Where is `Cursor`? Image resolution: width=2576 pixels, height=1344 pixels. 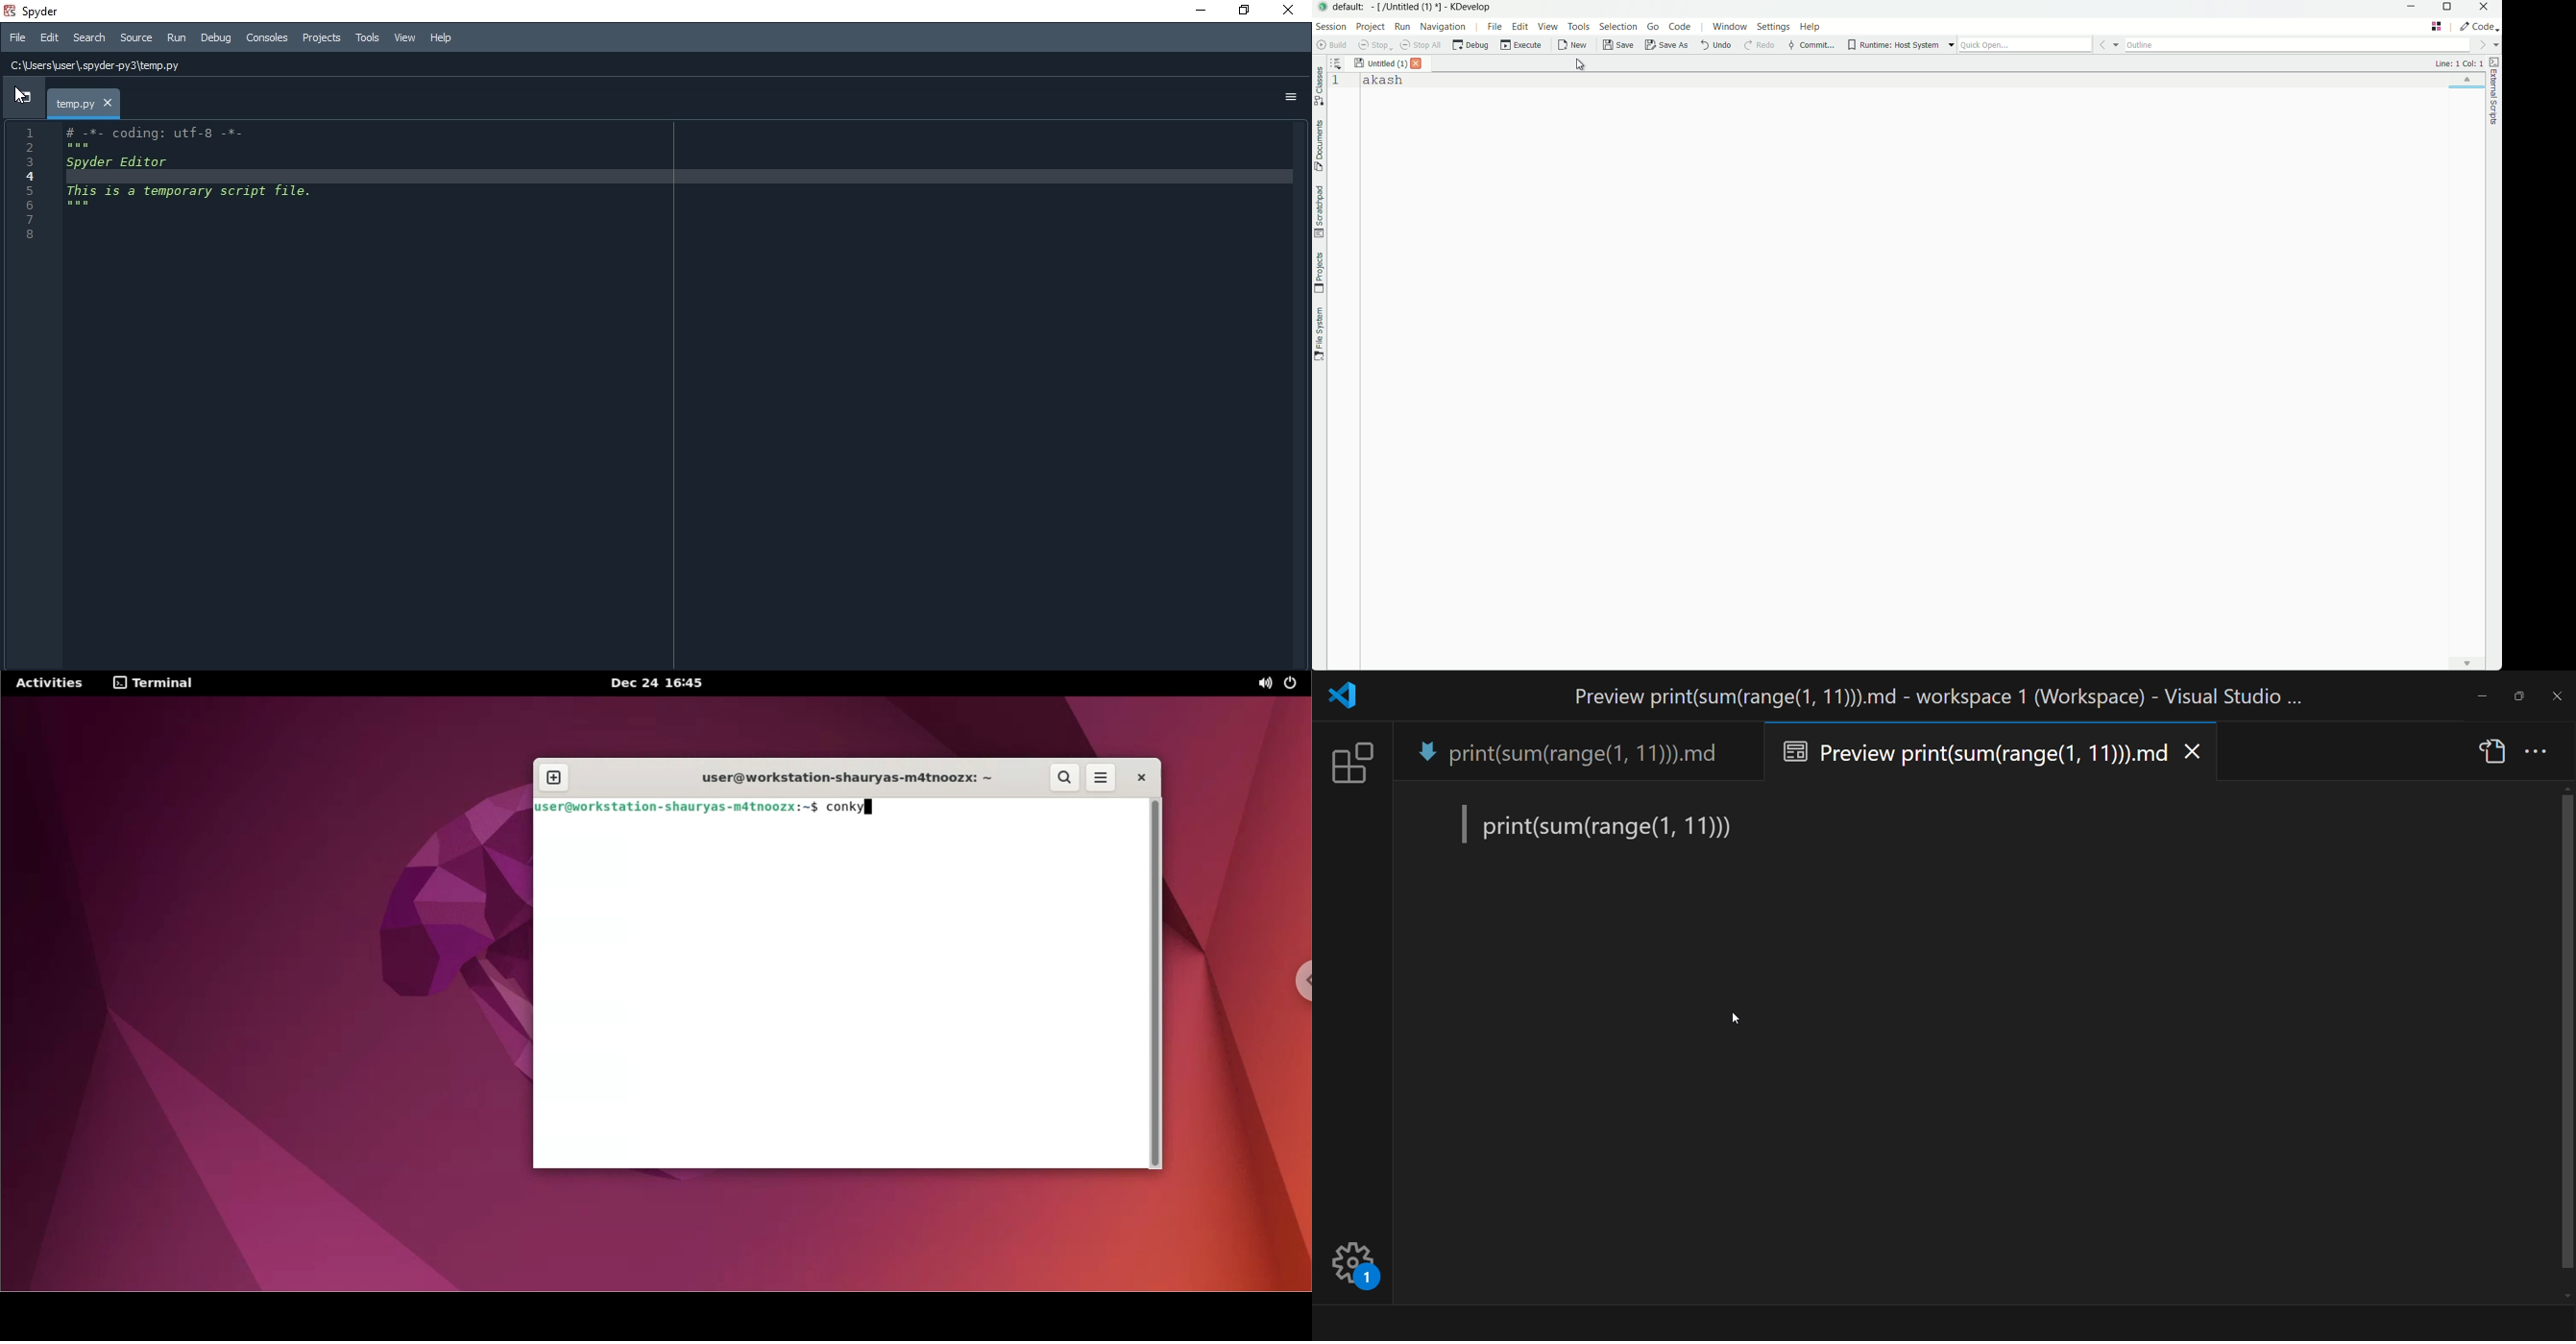 Cursor is located at coordinates (1734, 1014).